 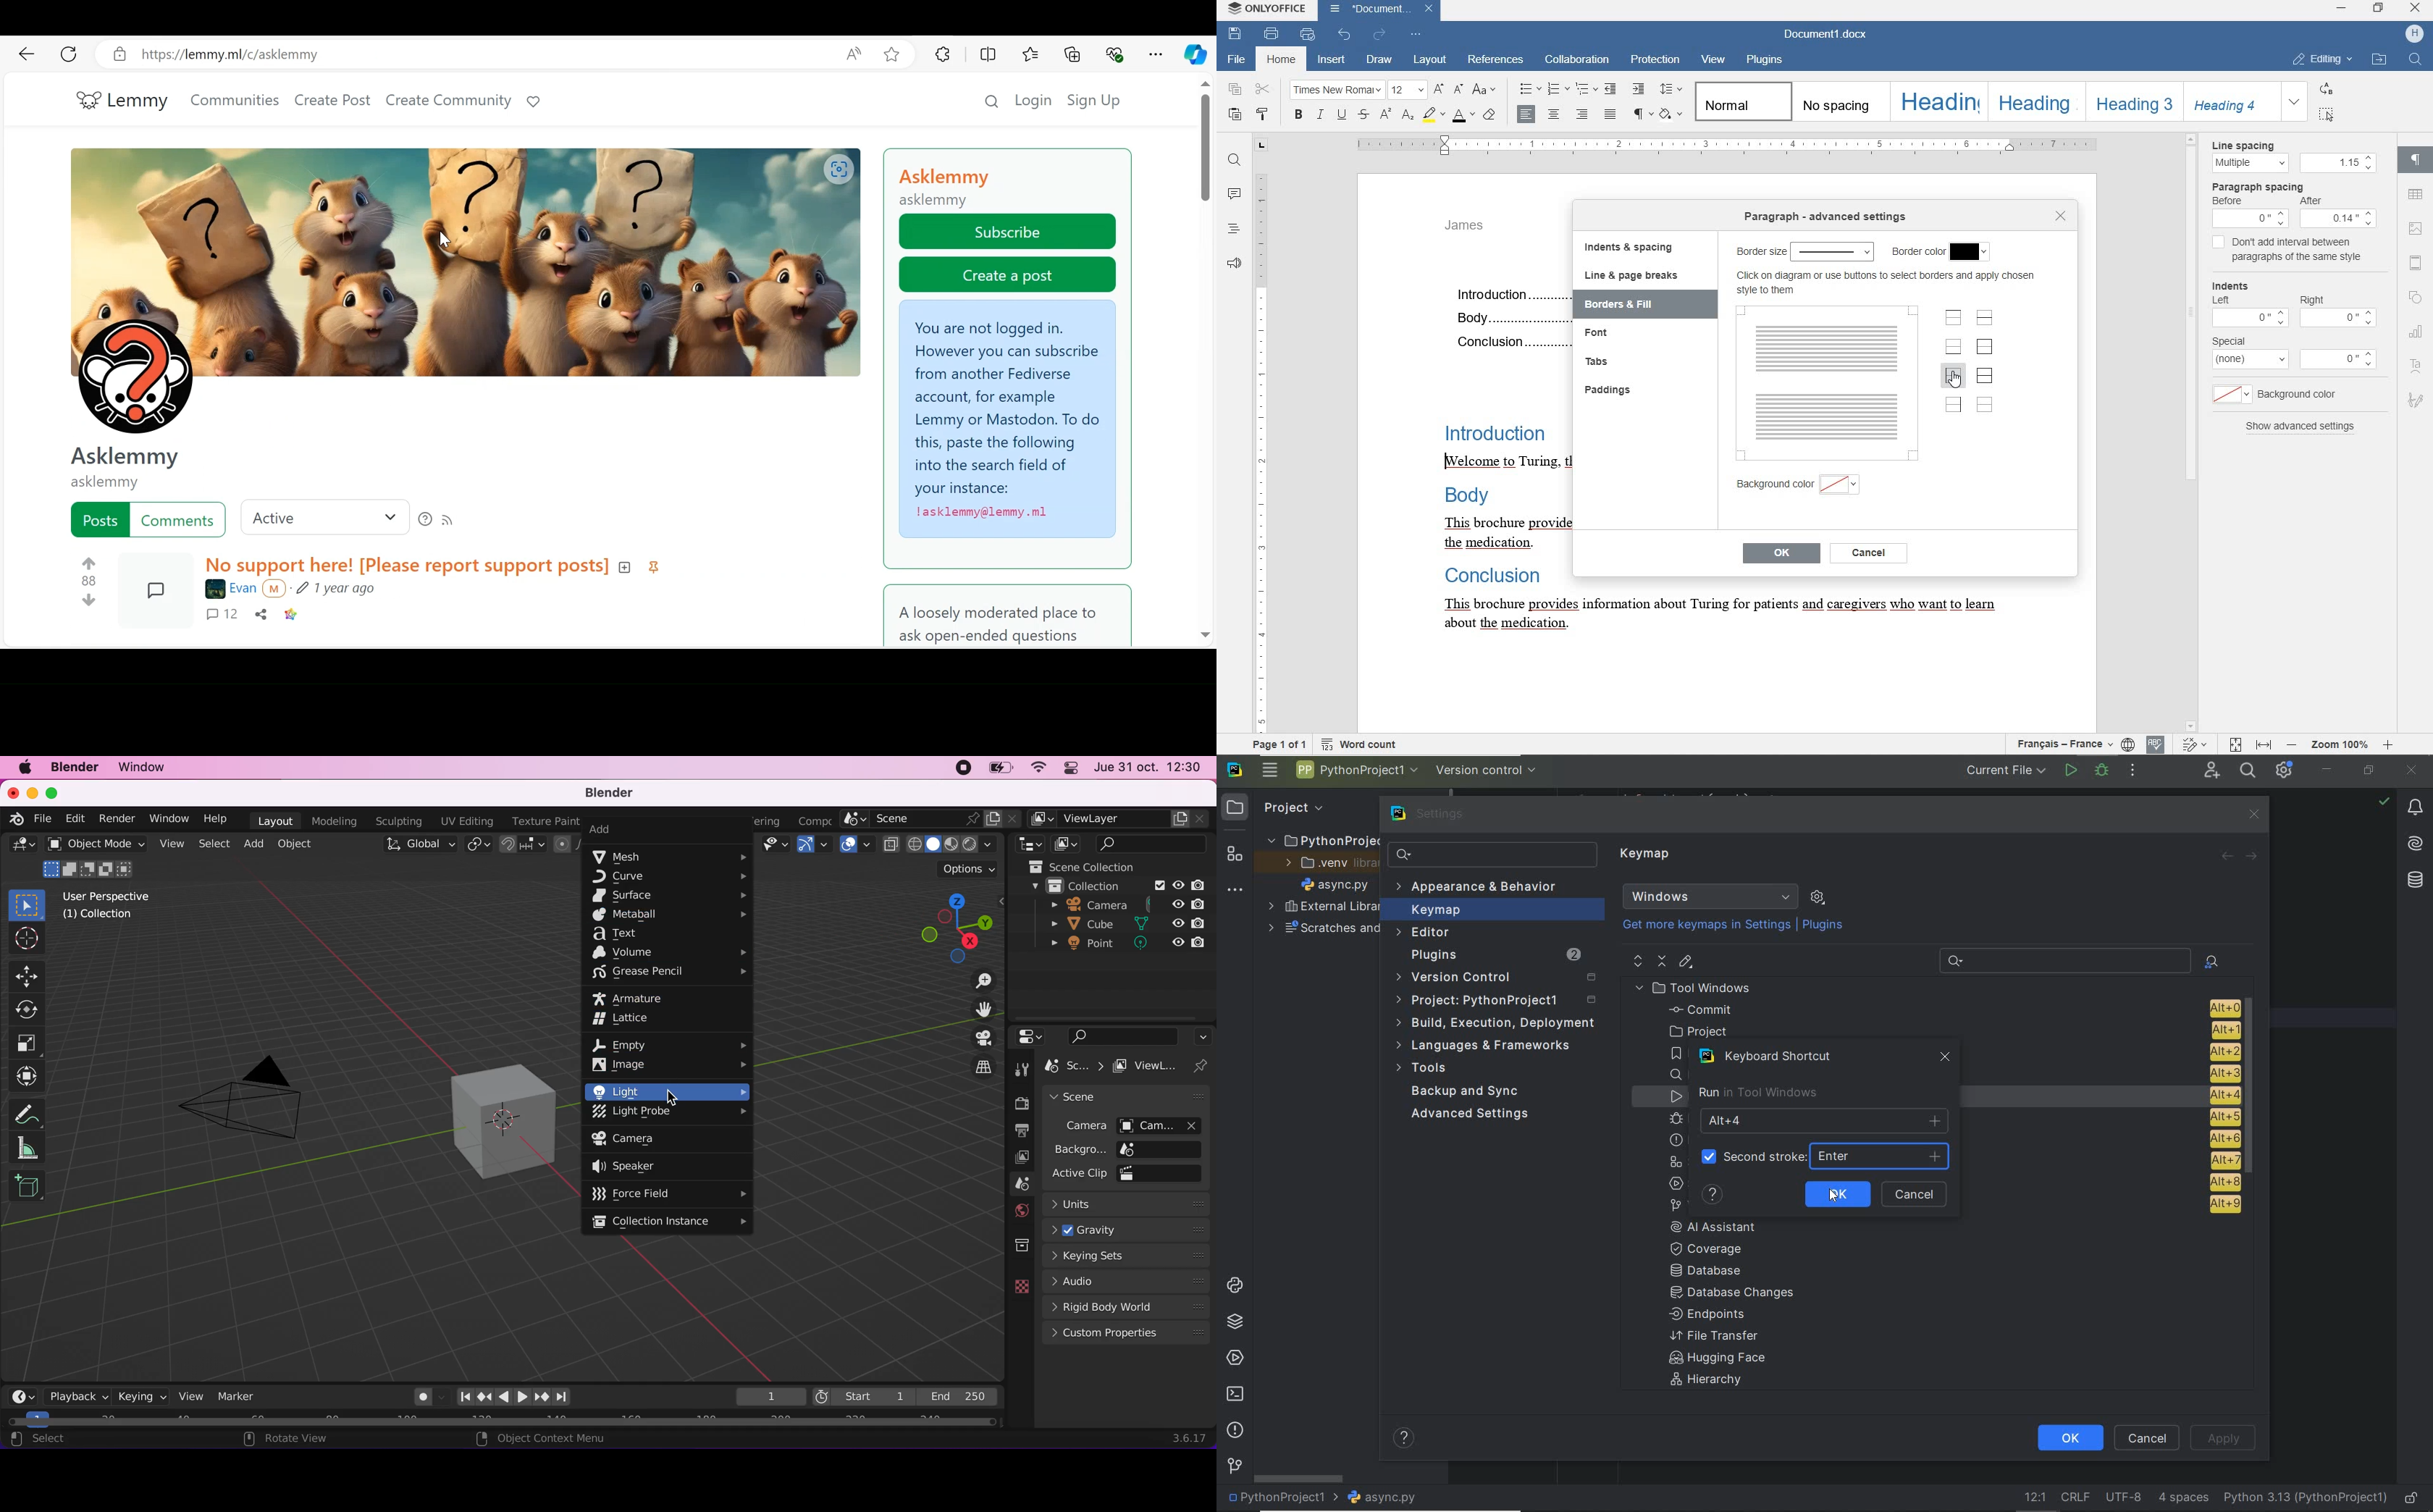 I want to click on protection, so click(x=1654, y=60).